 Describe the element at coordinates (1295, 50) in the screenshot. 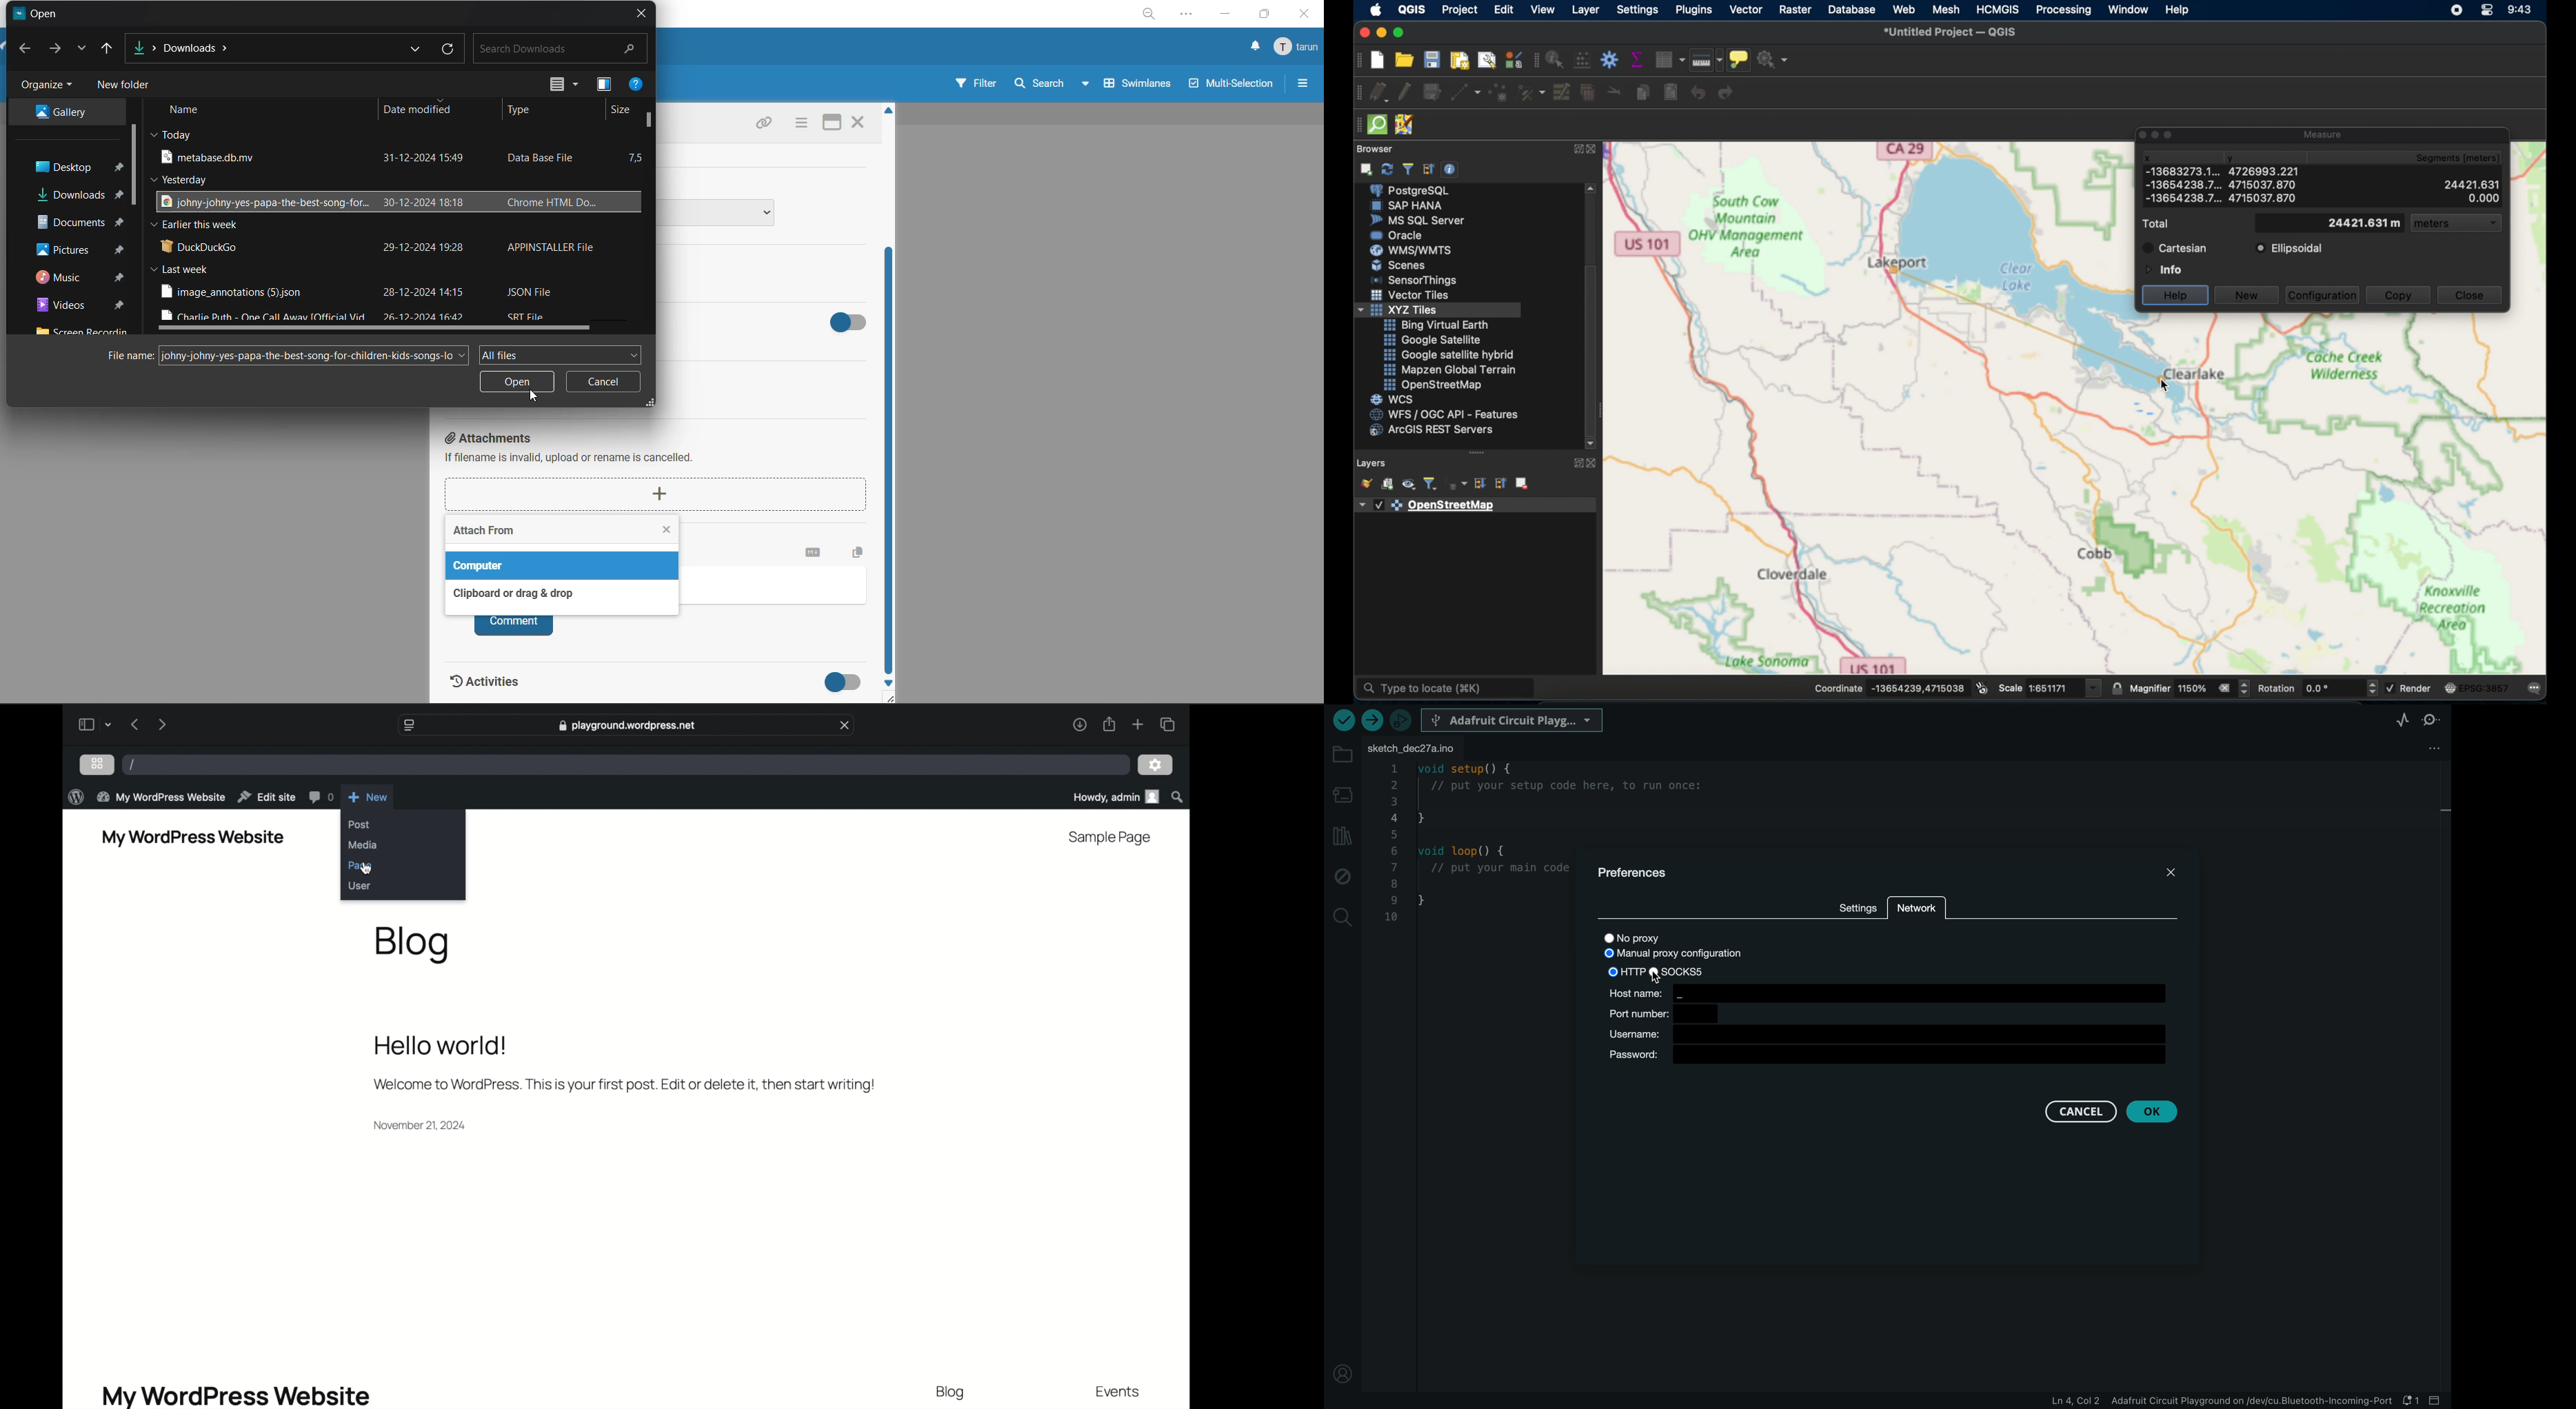

I see `menu` at that location.